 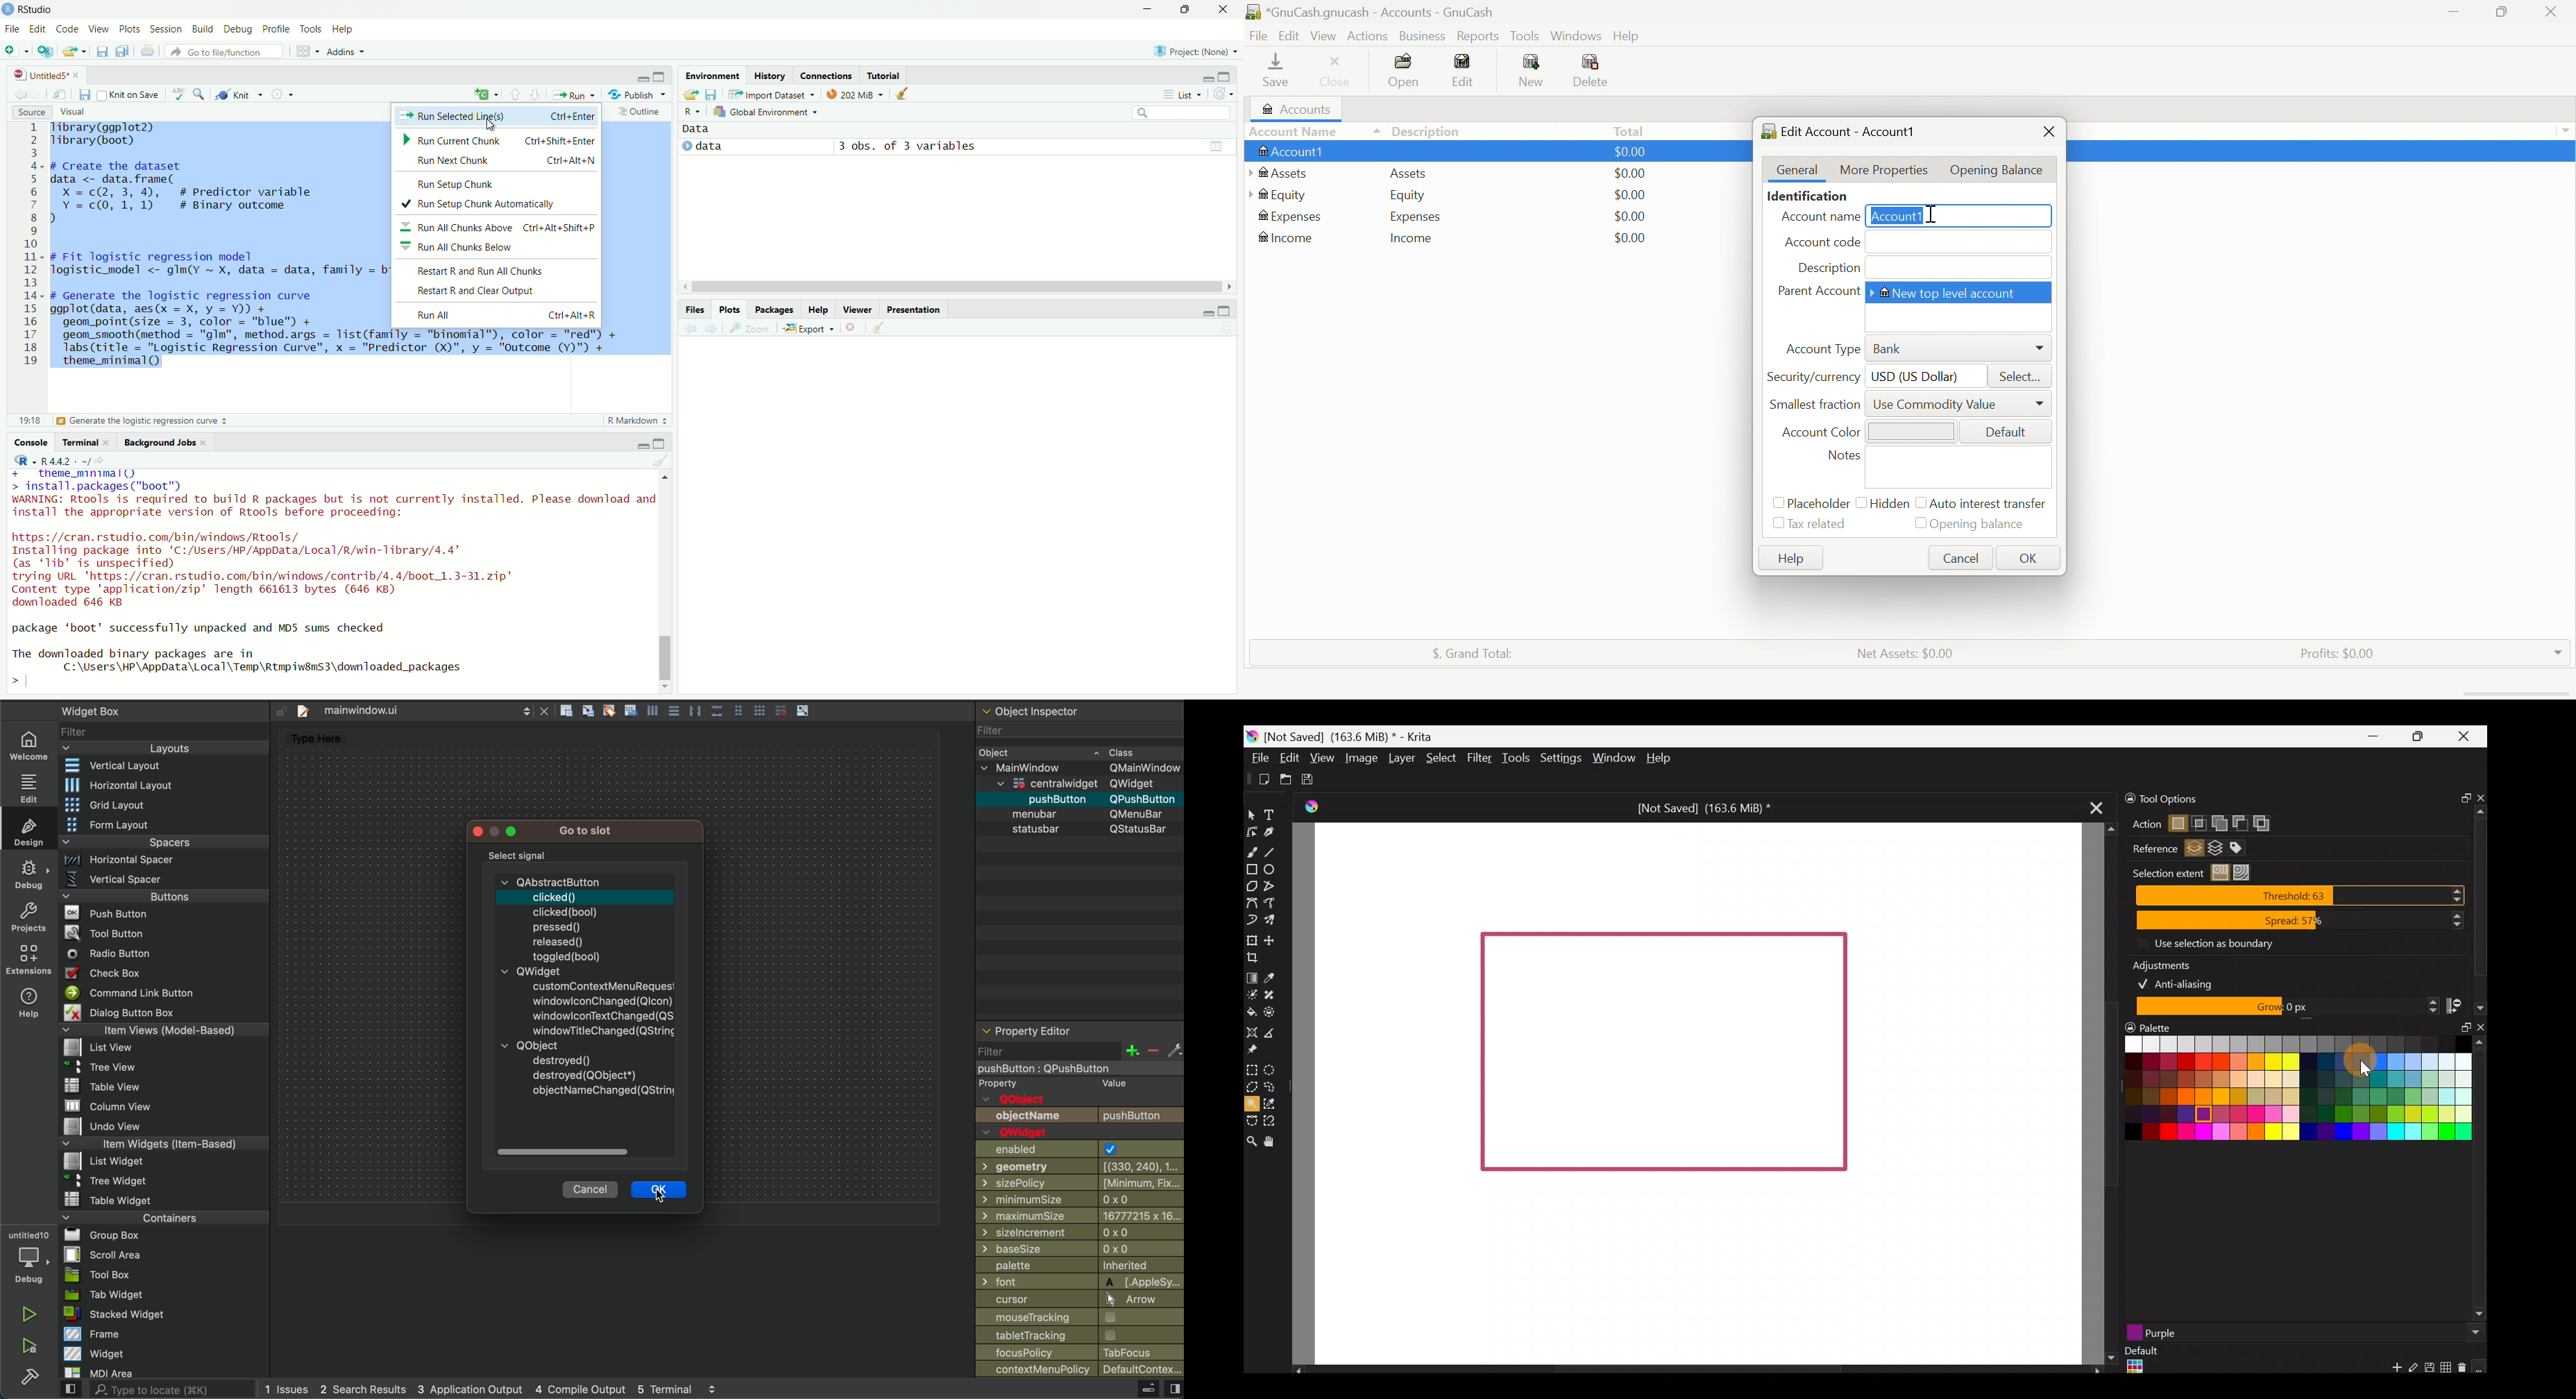 What do you see at coordinates (2042, 404) in the screenshot?
I see `More` at bounding box center [2042, 404].